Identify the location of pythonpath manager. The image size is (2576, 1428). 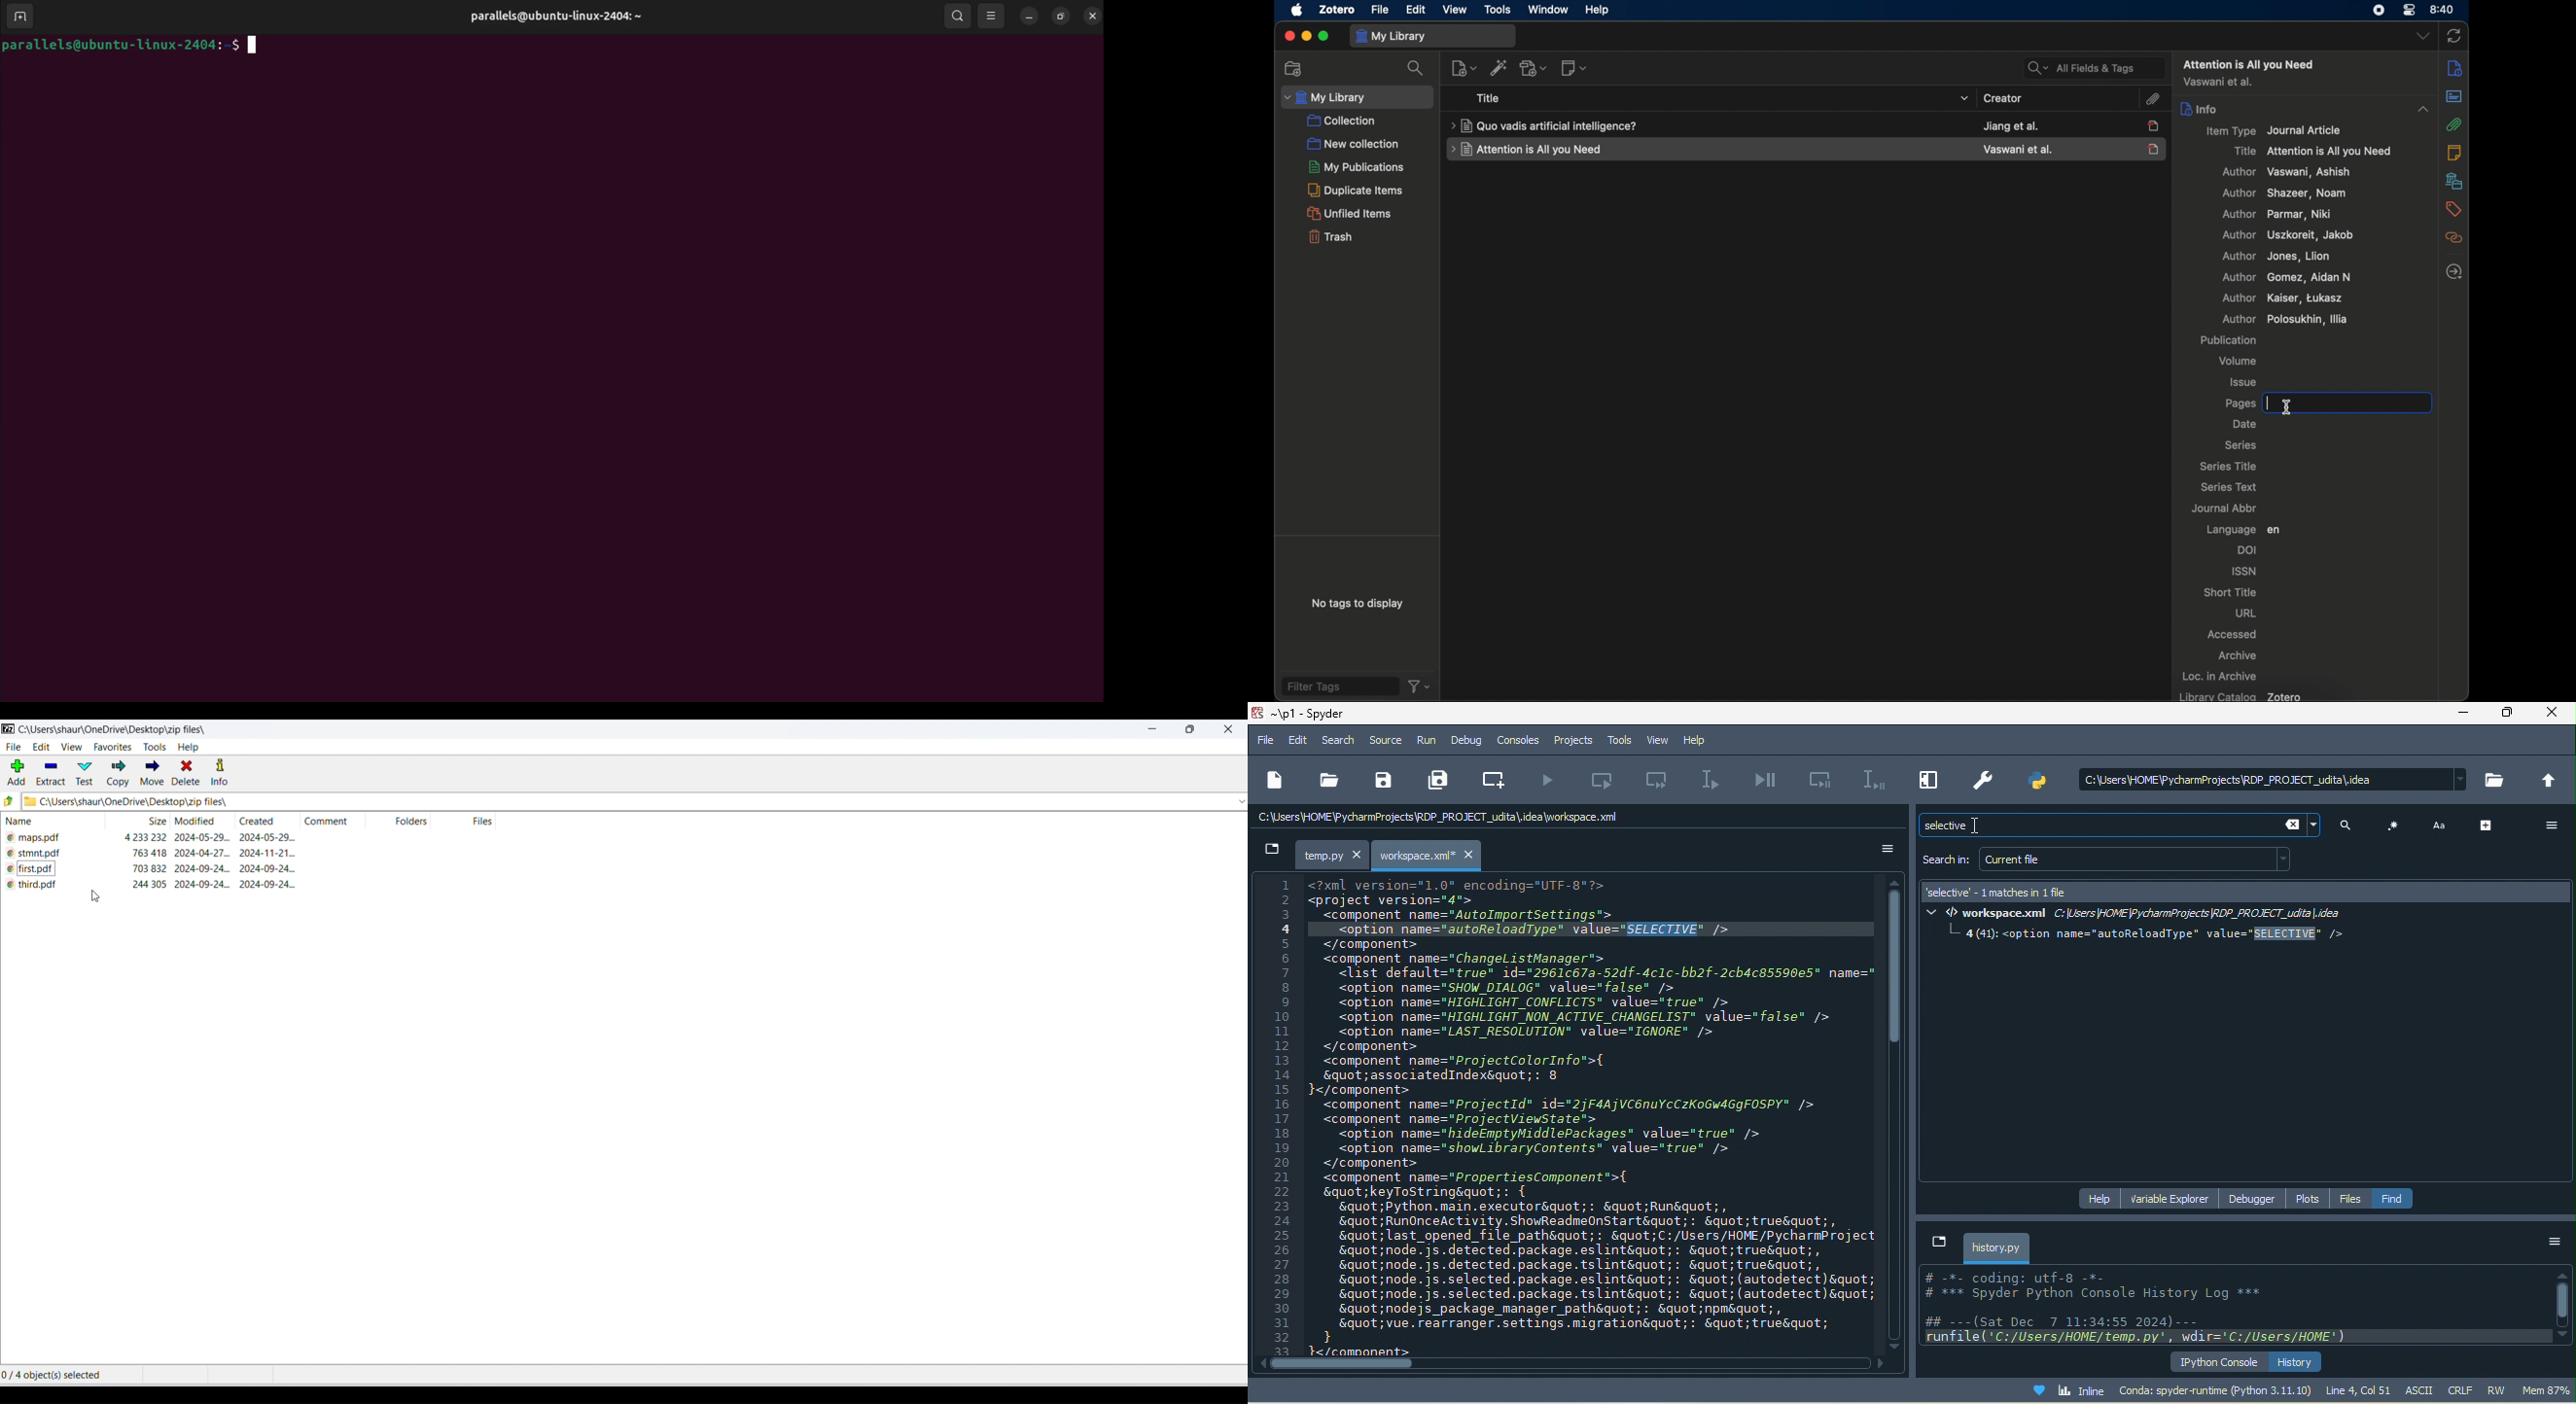
(2037, 783).